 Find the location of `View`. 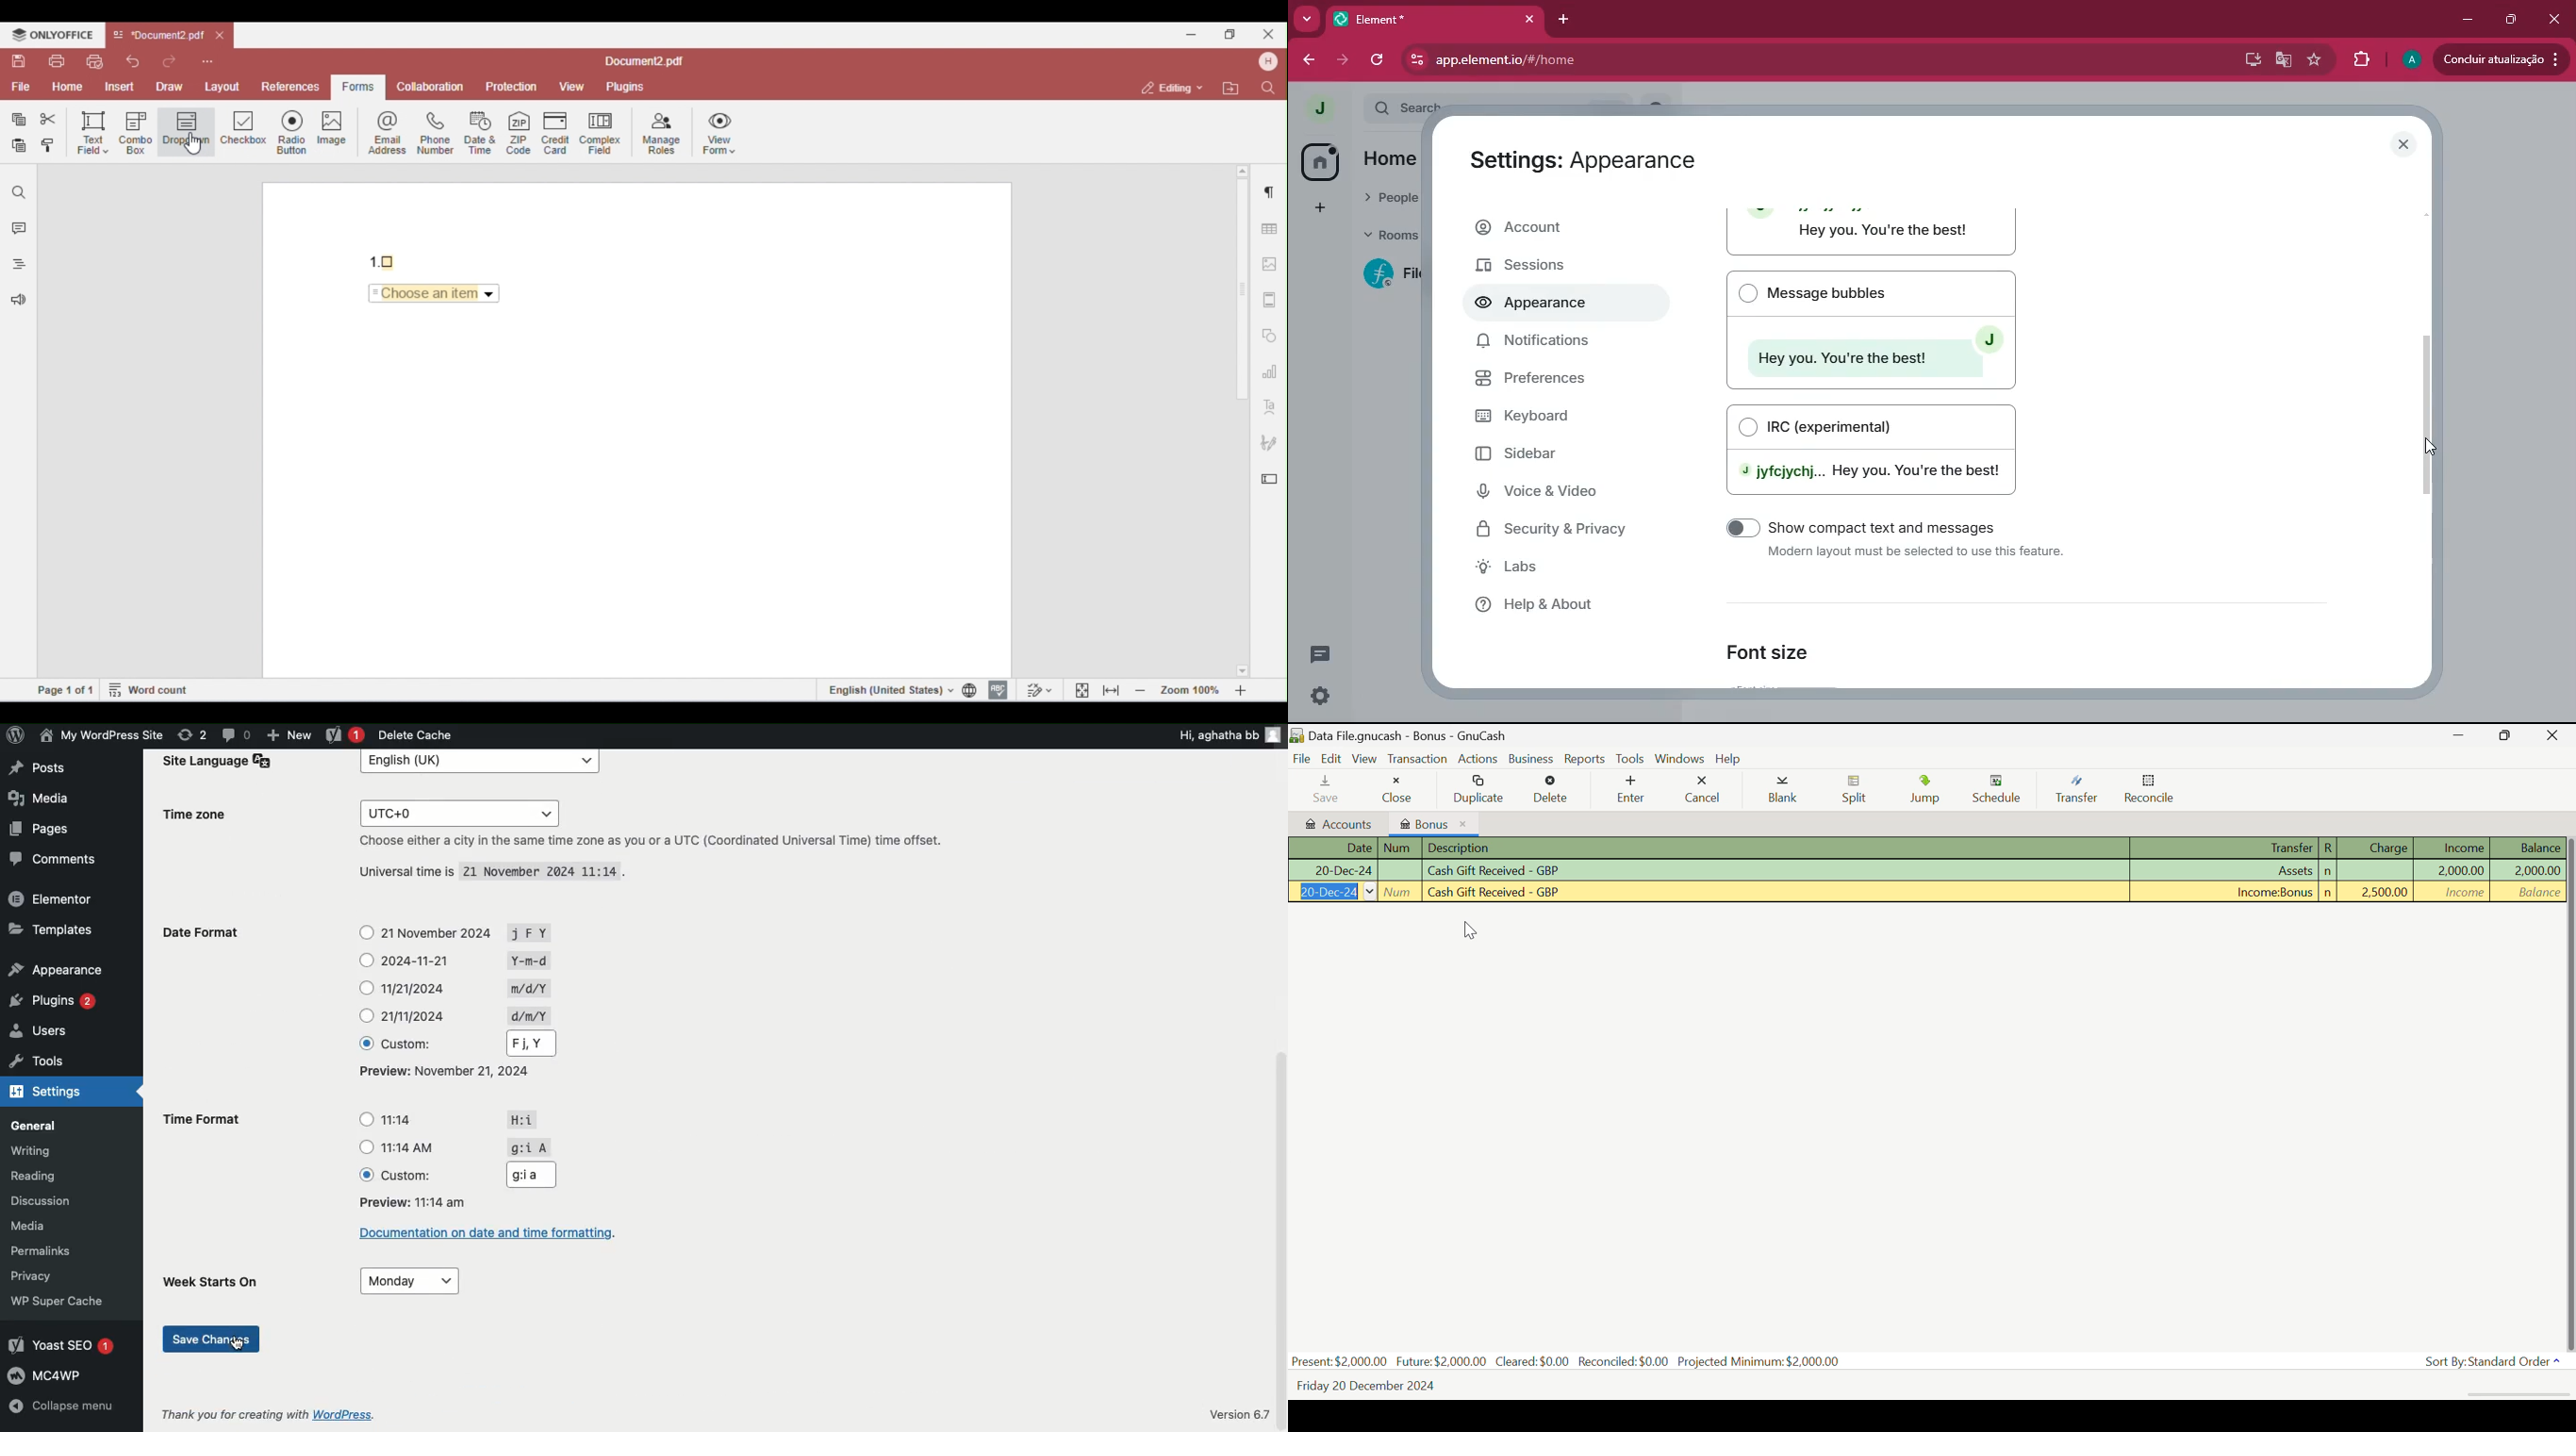

View is located at coordinates (1365, 758).